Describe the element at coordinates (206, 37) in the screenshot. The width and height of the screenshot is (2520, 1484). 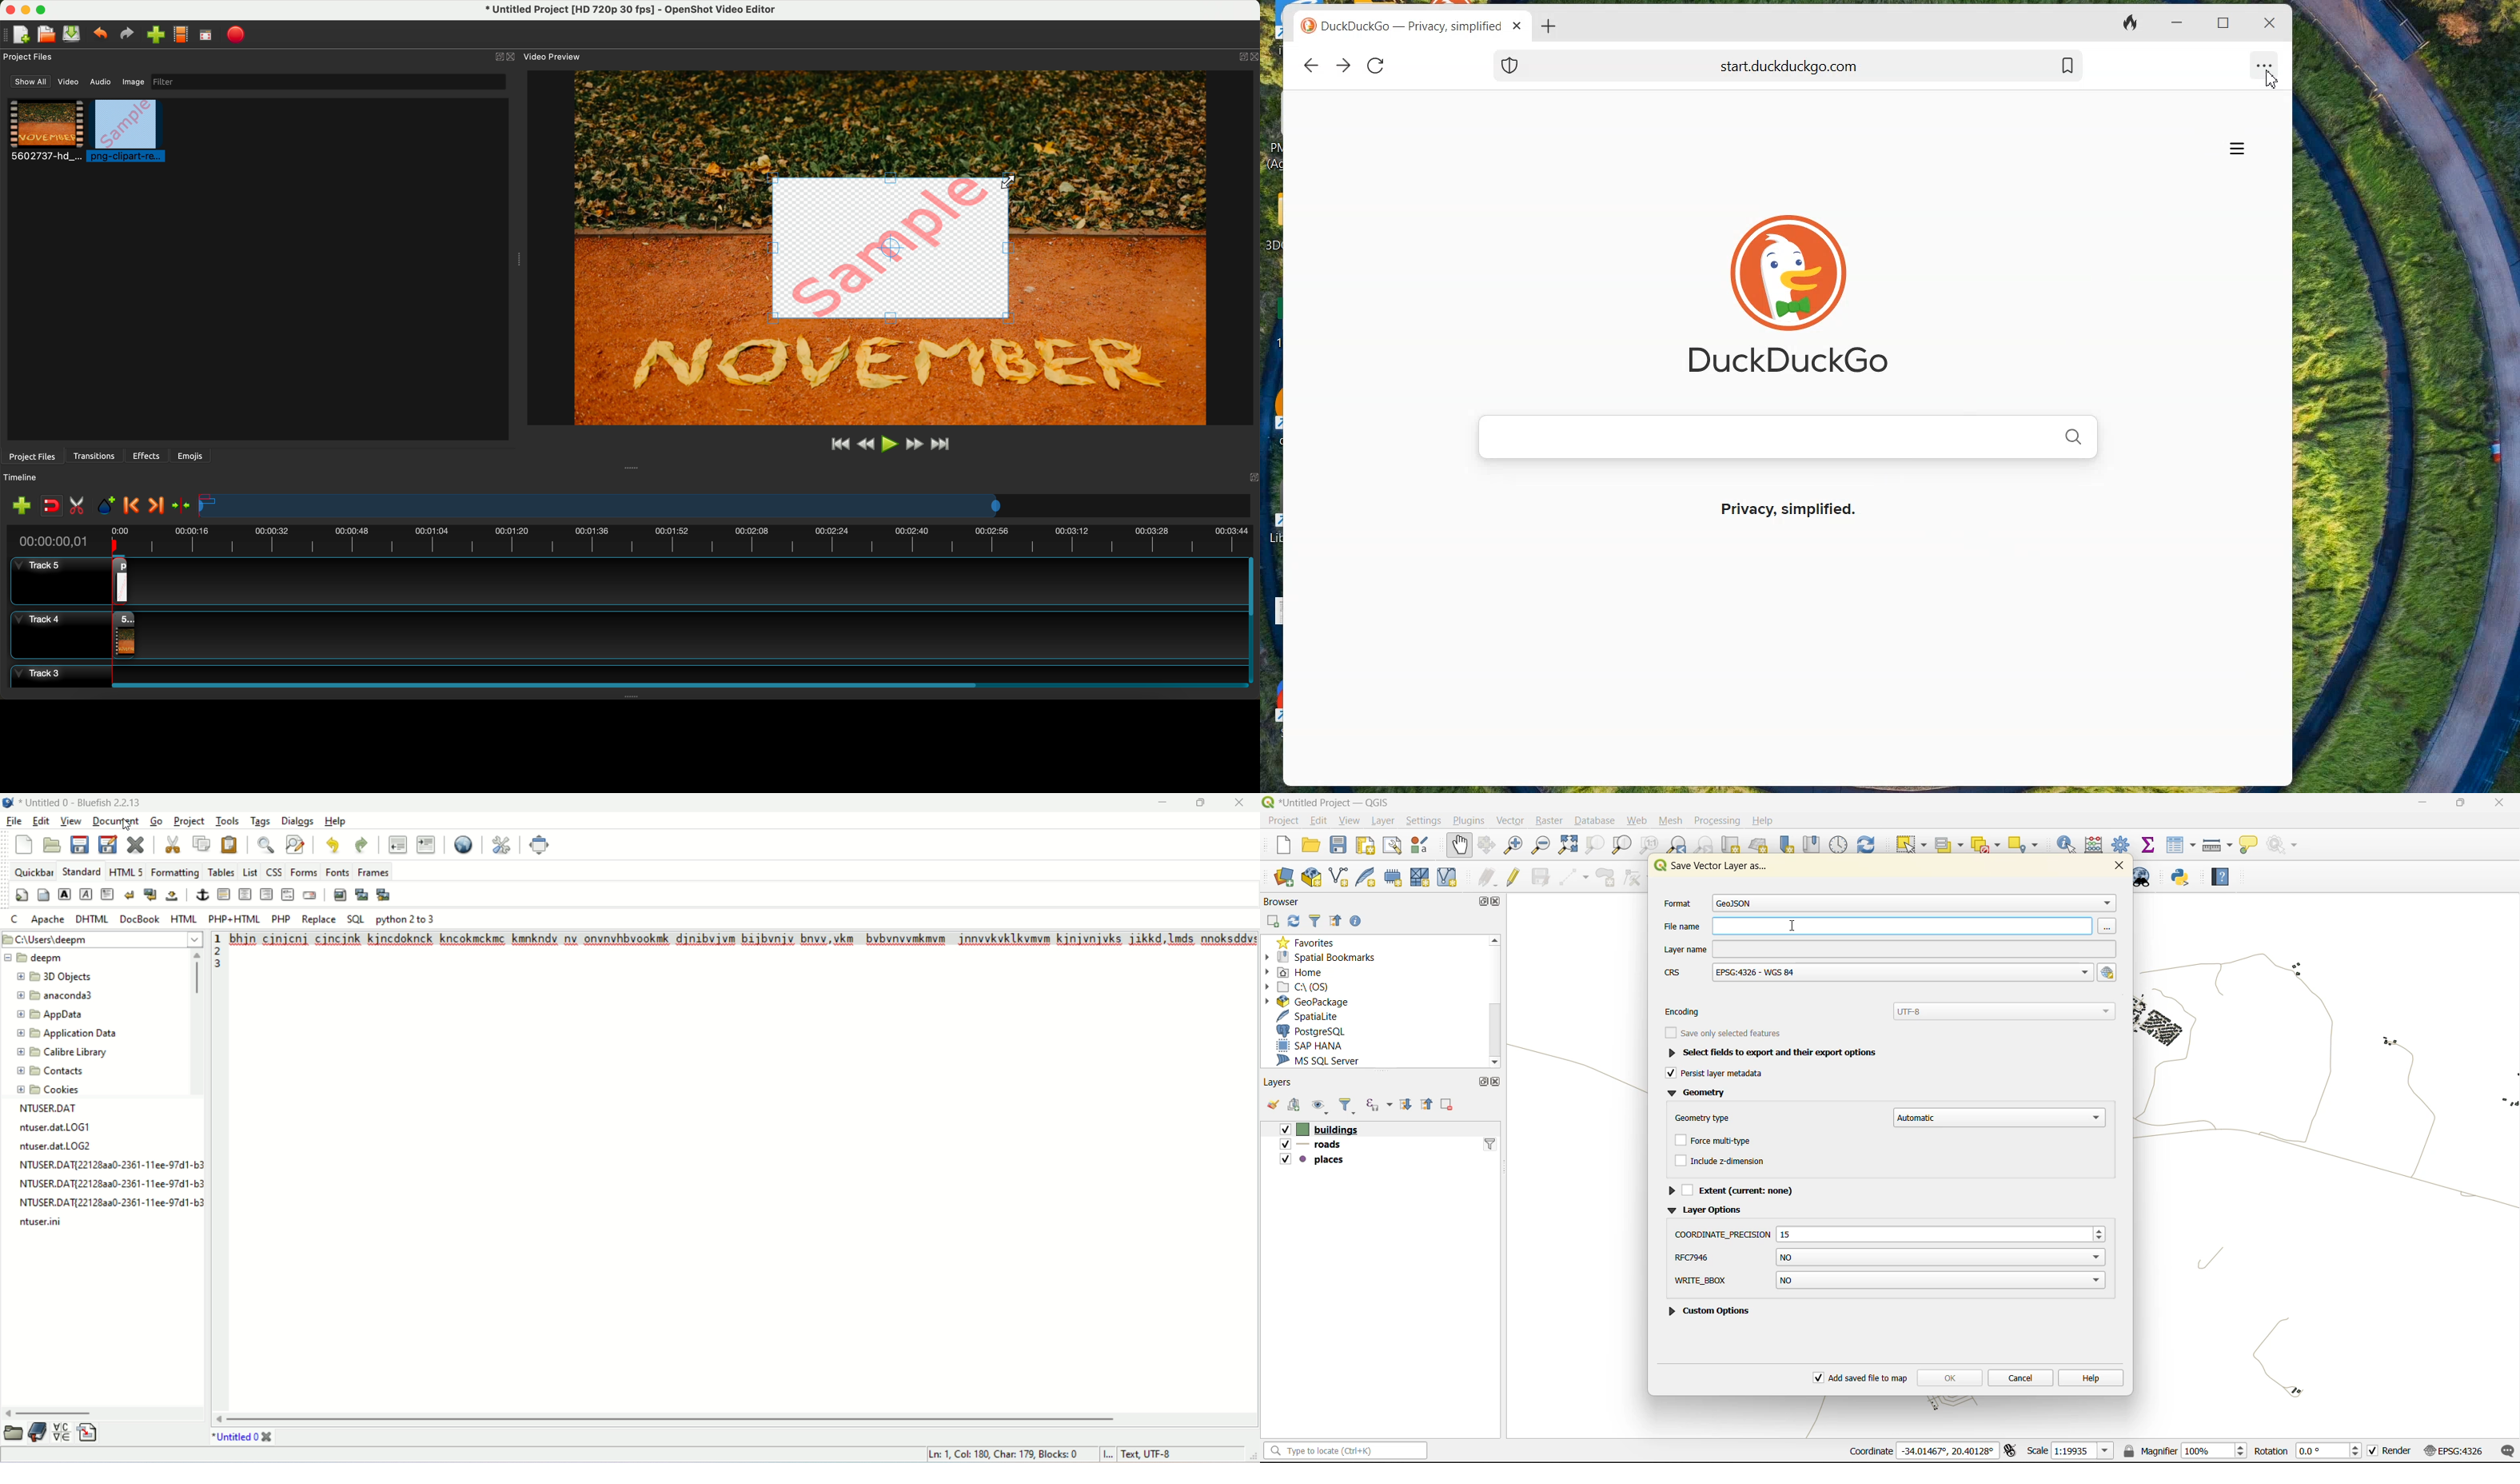
I see `full screen` at that location.